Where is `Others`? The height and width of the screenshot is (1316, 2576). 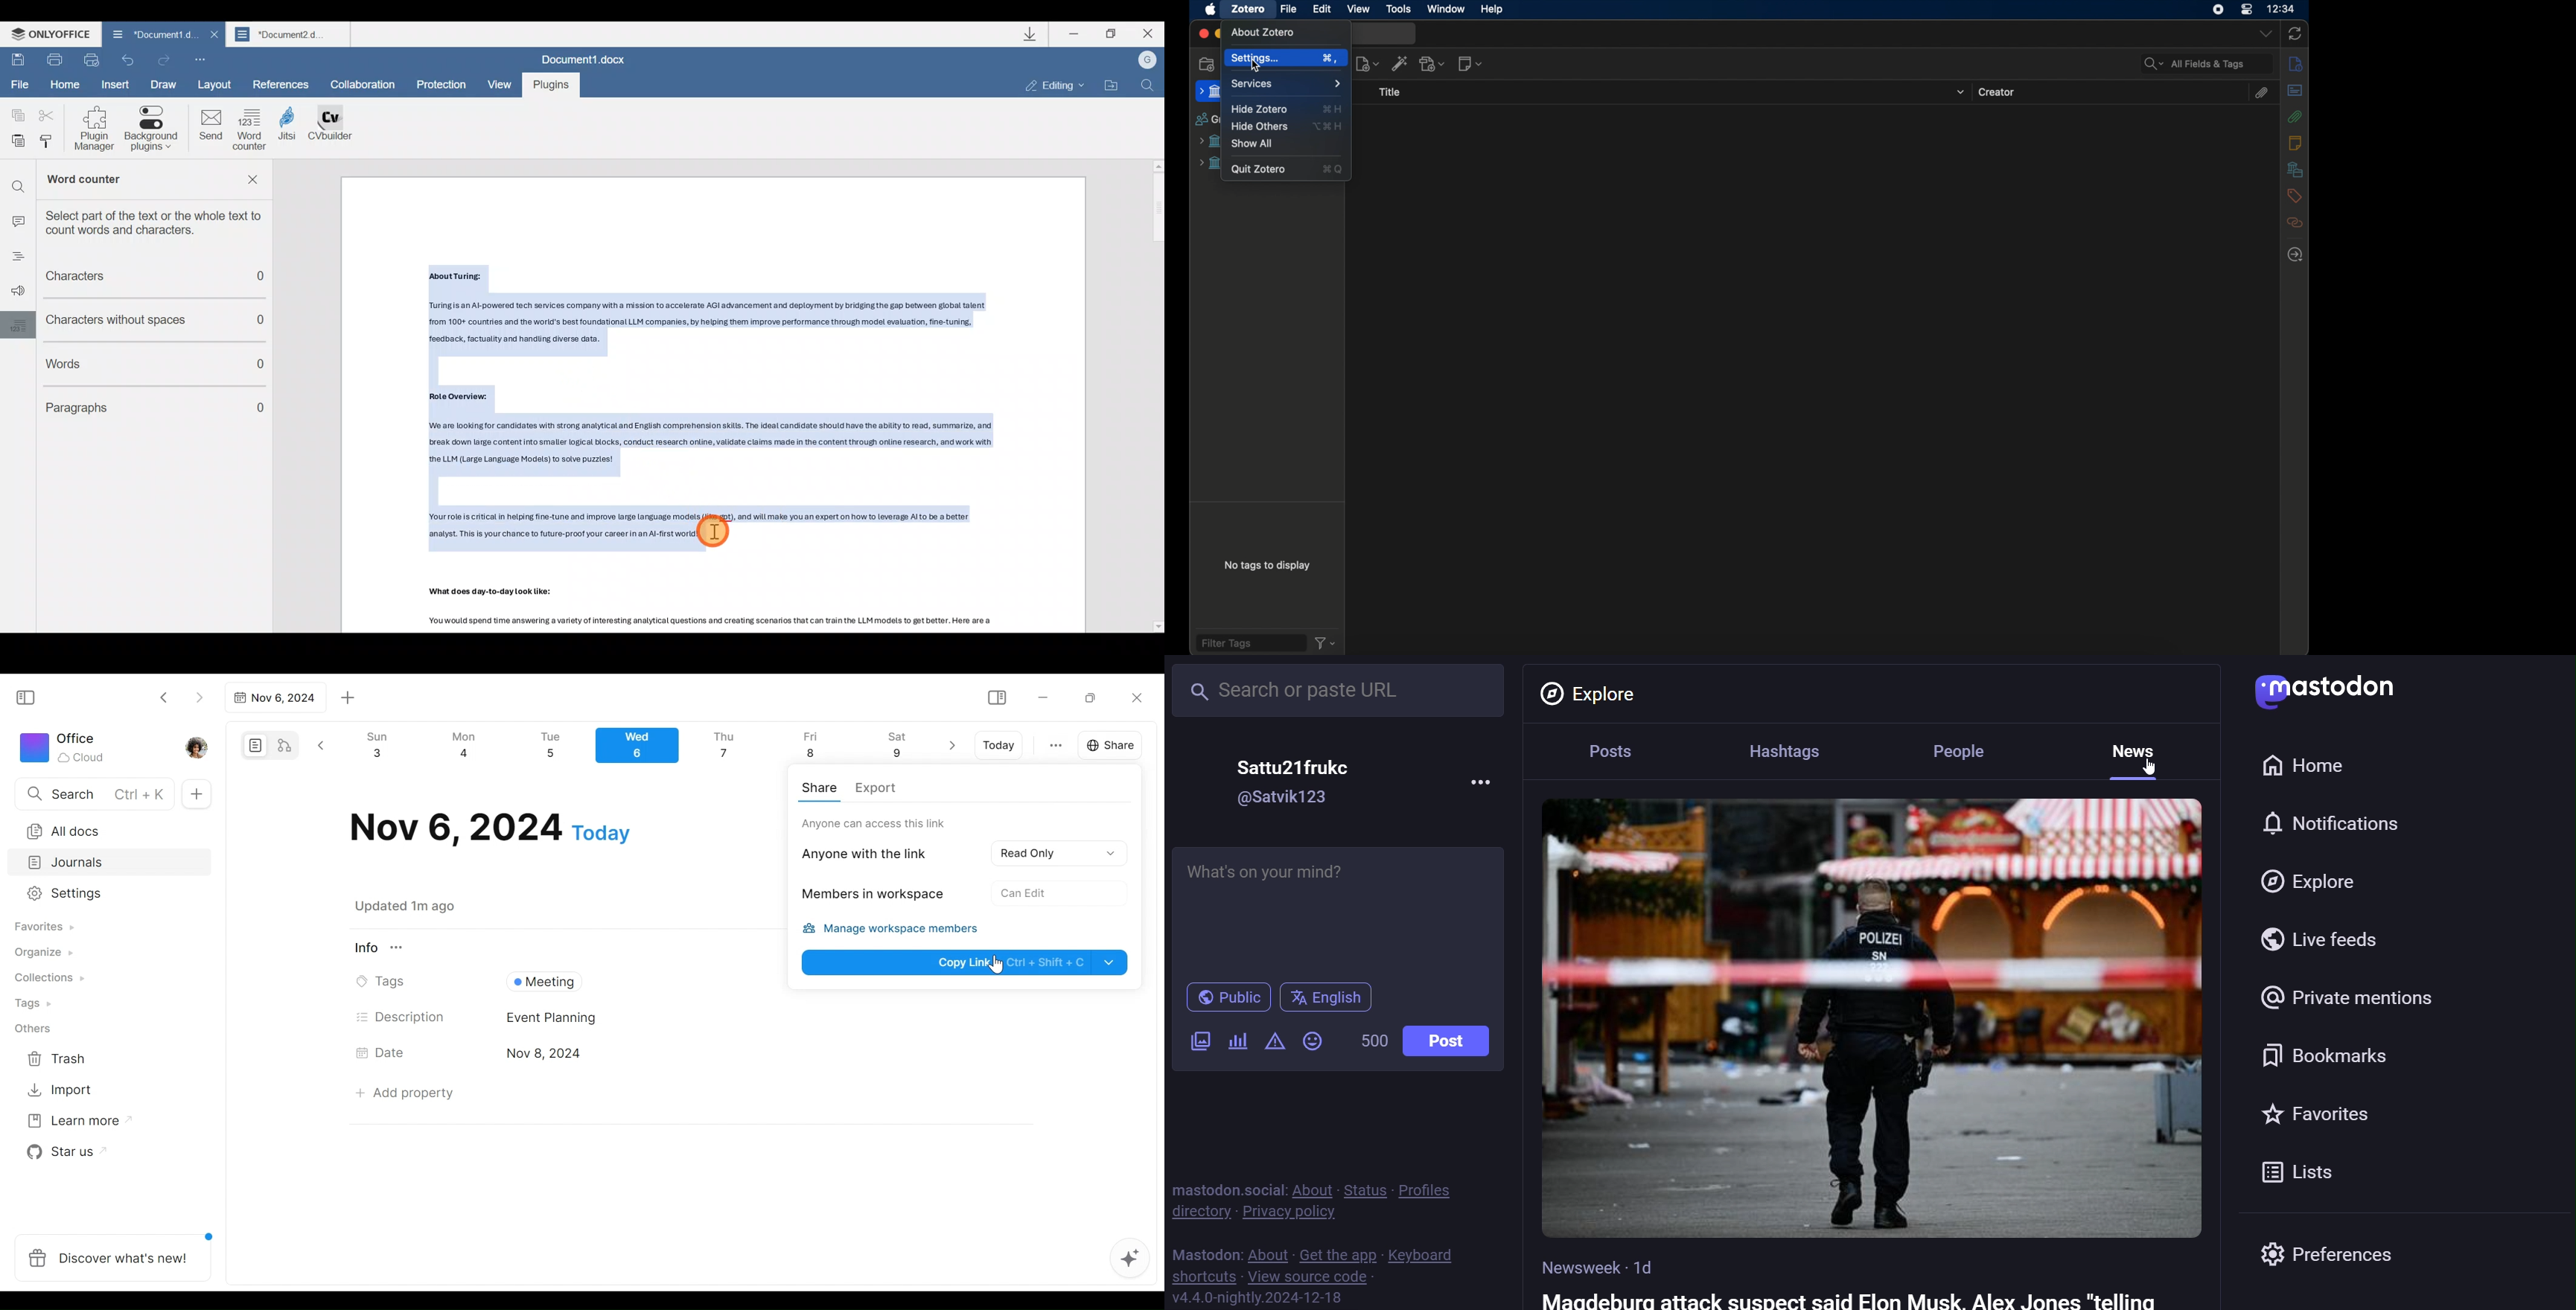 Others is located at coordinates (33, 1029).